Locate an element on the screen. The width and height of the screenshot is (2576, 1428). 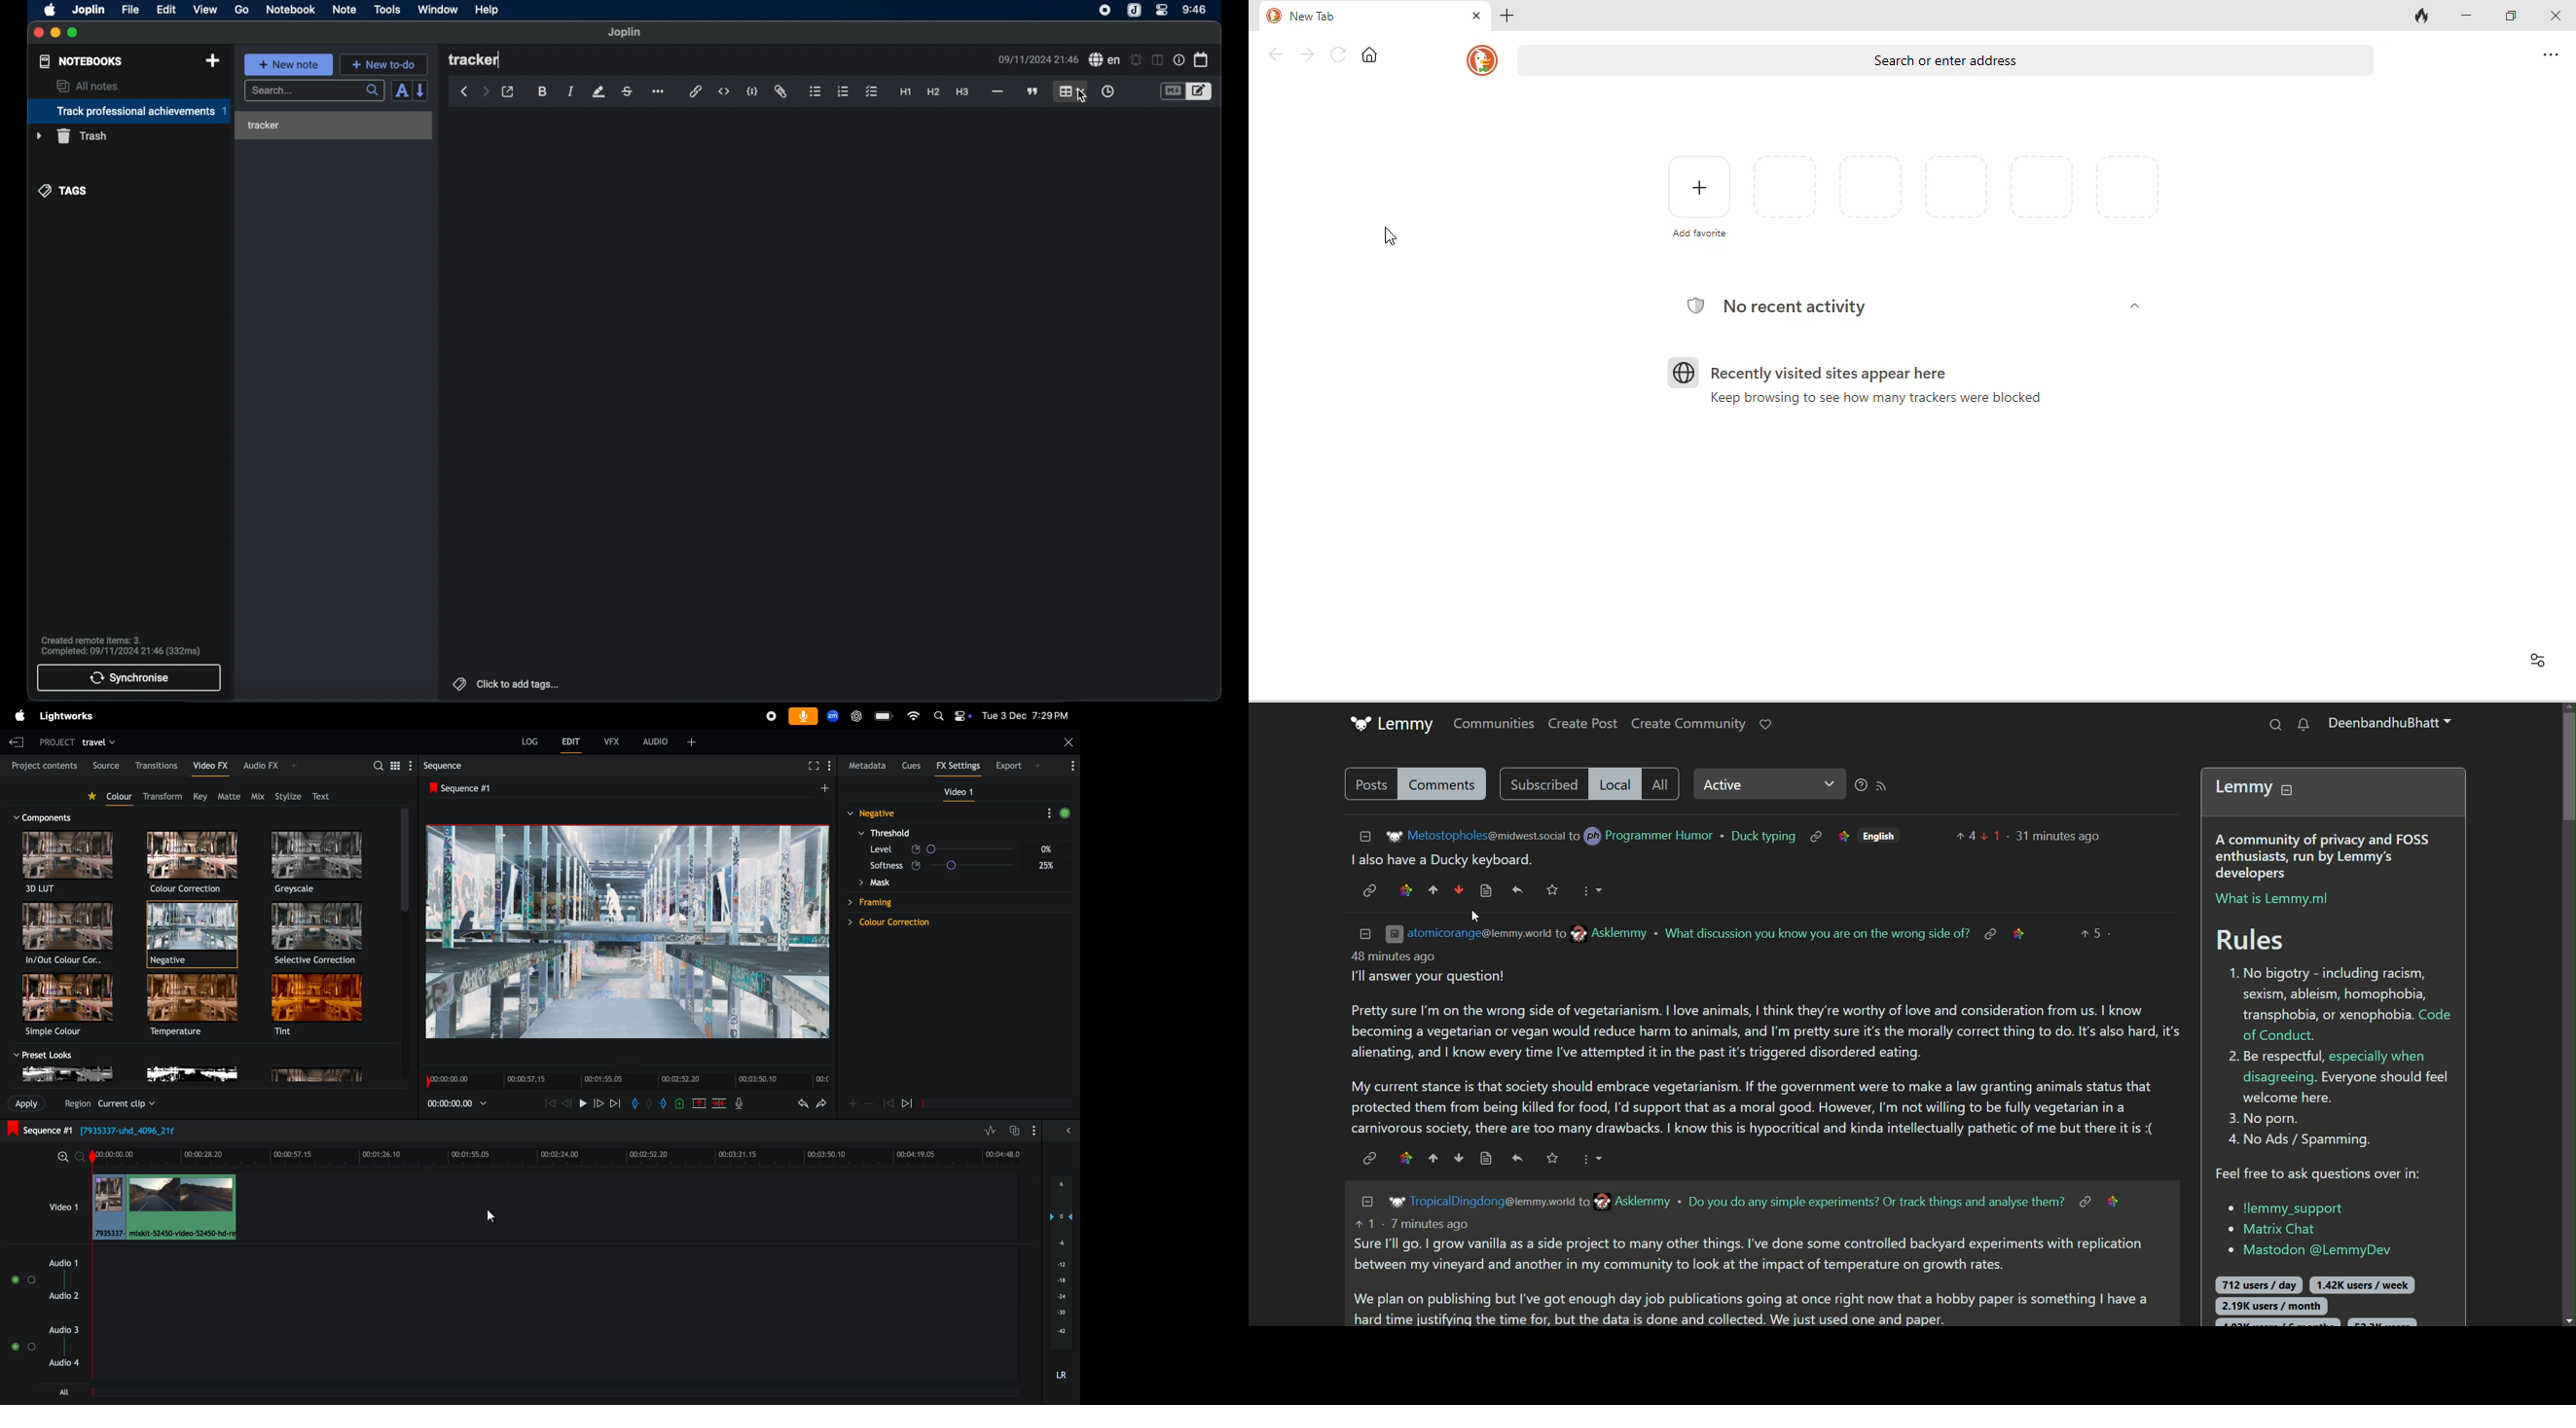
calendar is located at coordinates (1202, 59).